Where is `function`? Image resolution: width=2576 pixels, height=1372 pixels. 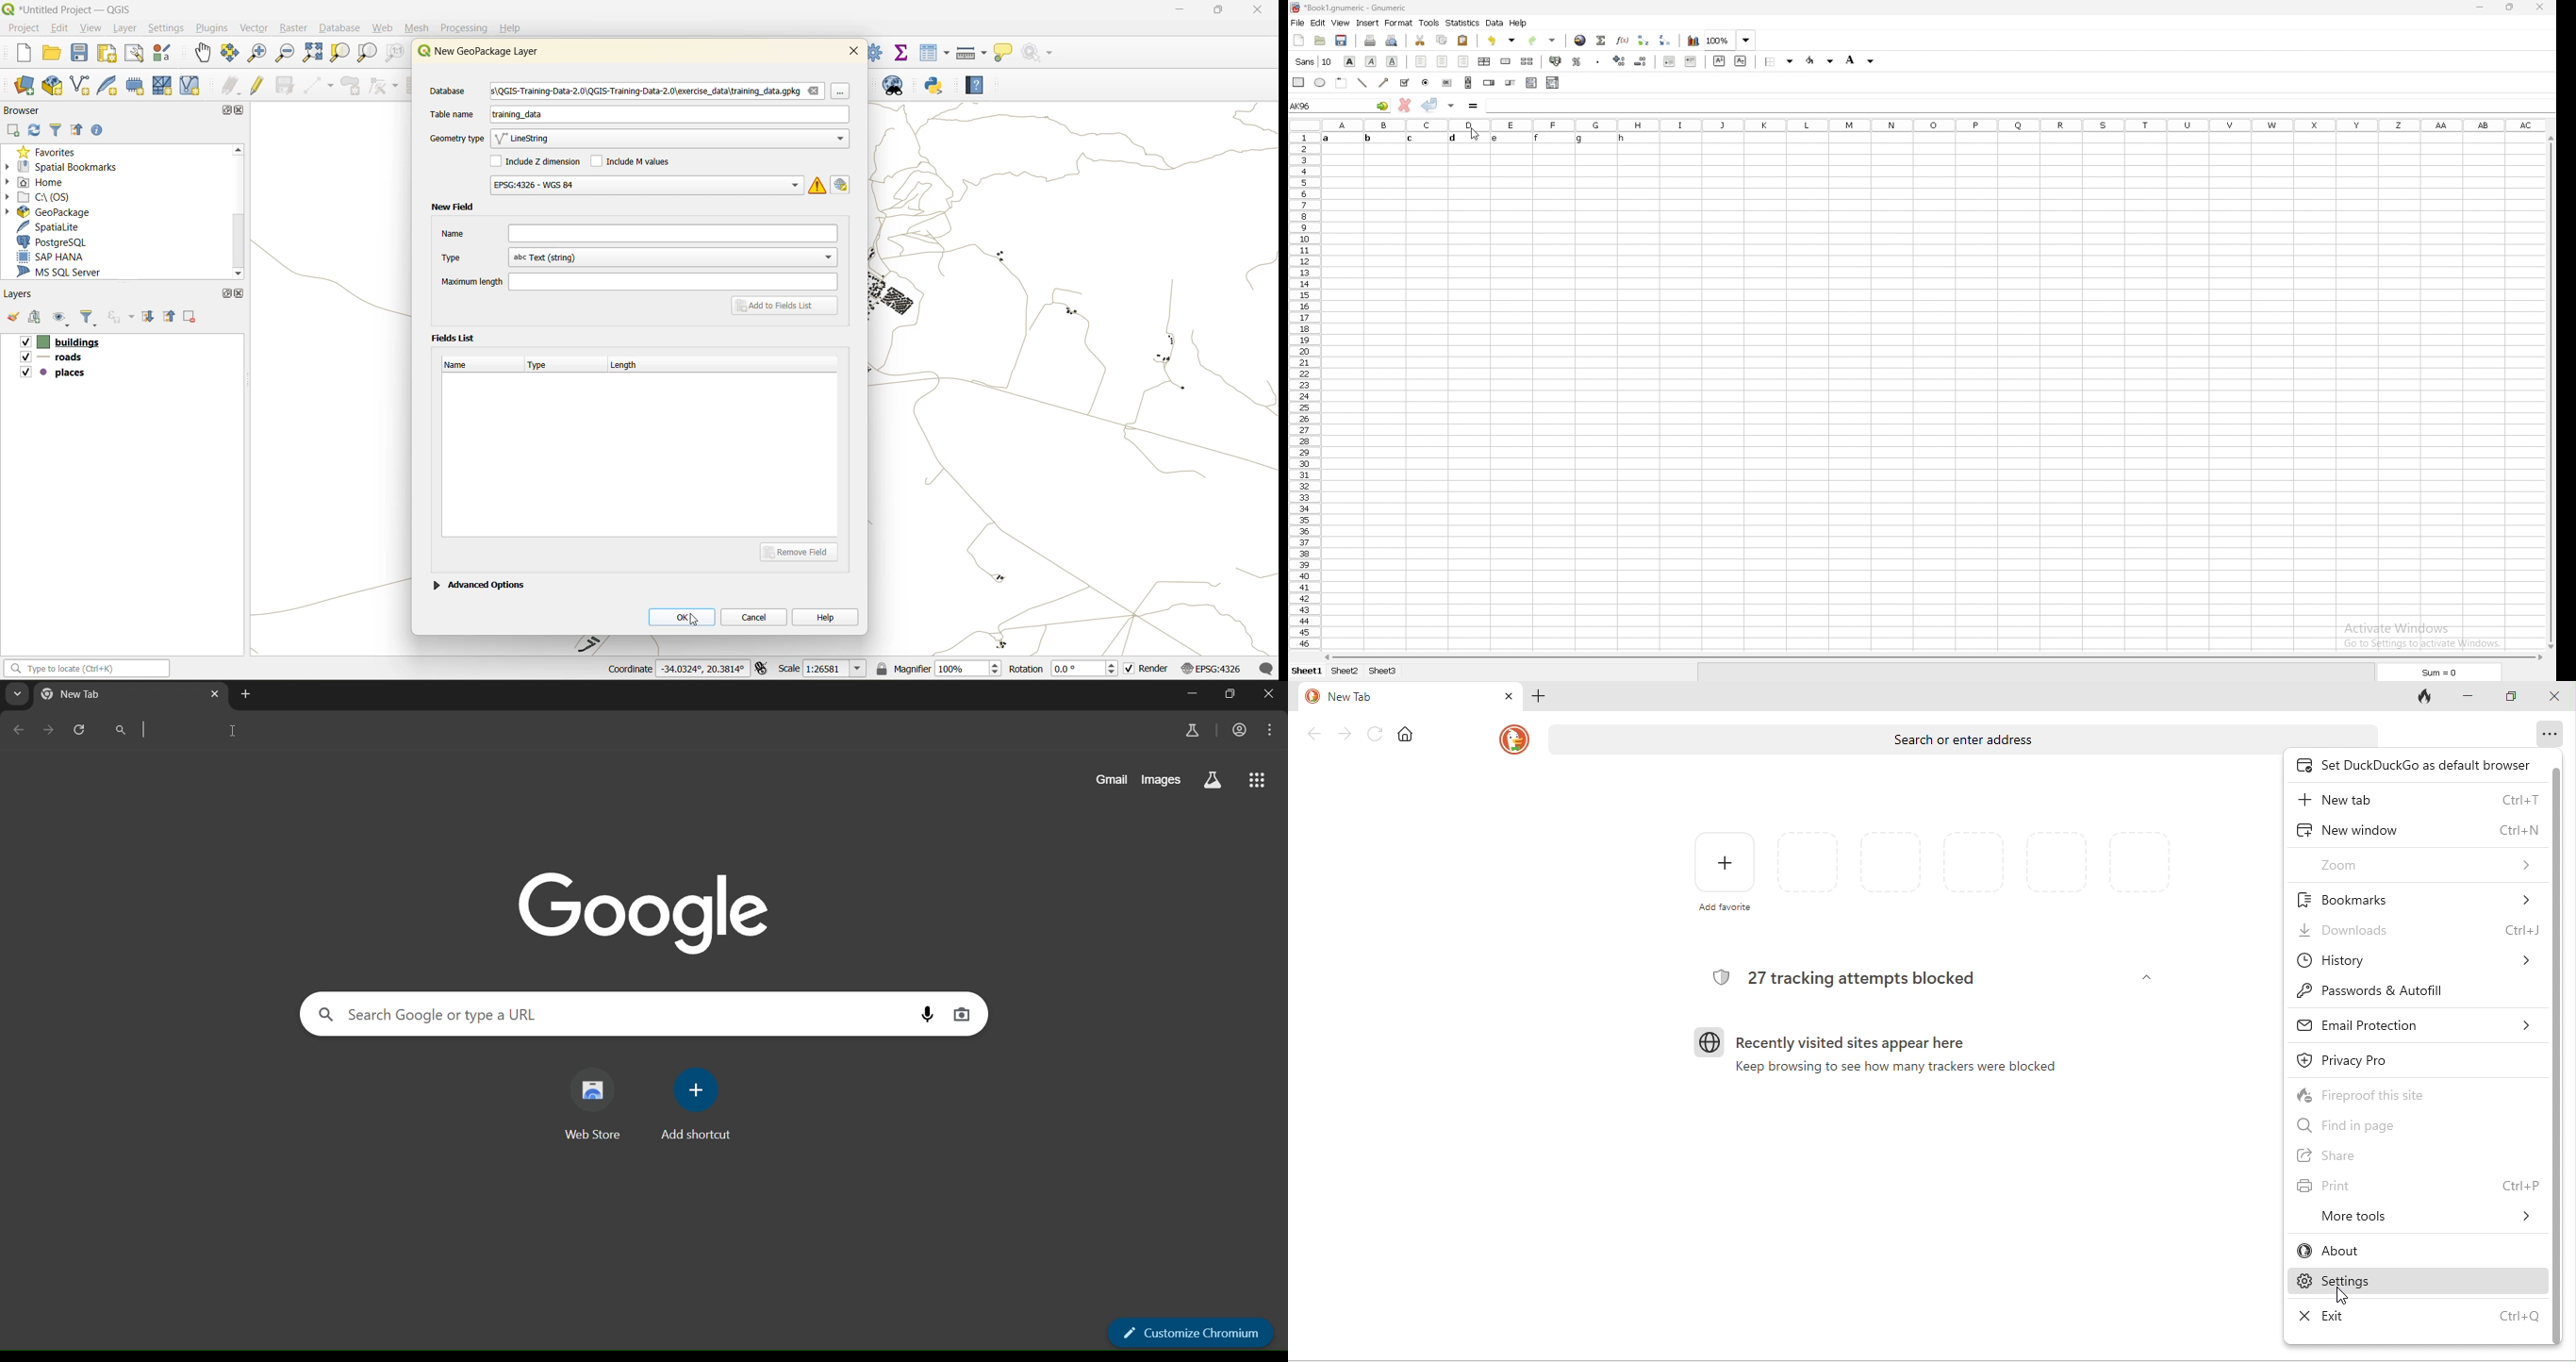 function is located at coordinates (1622, 40).